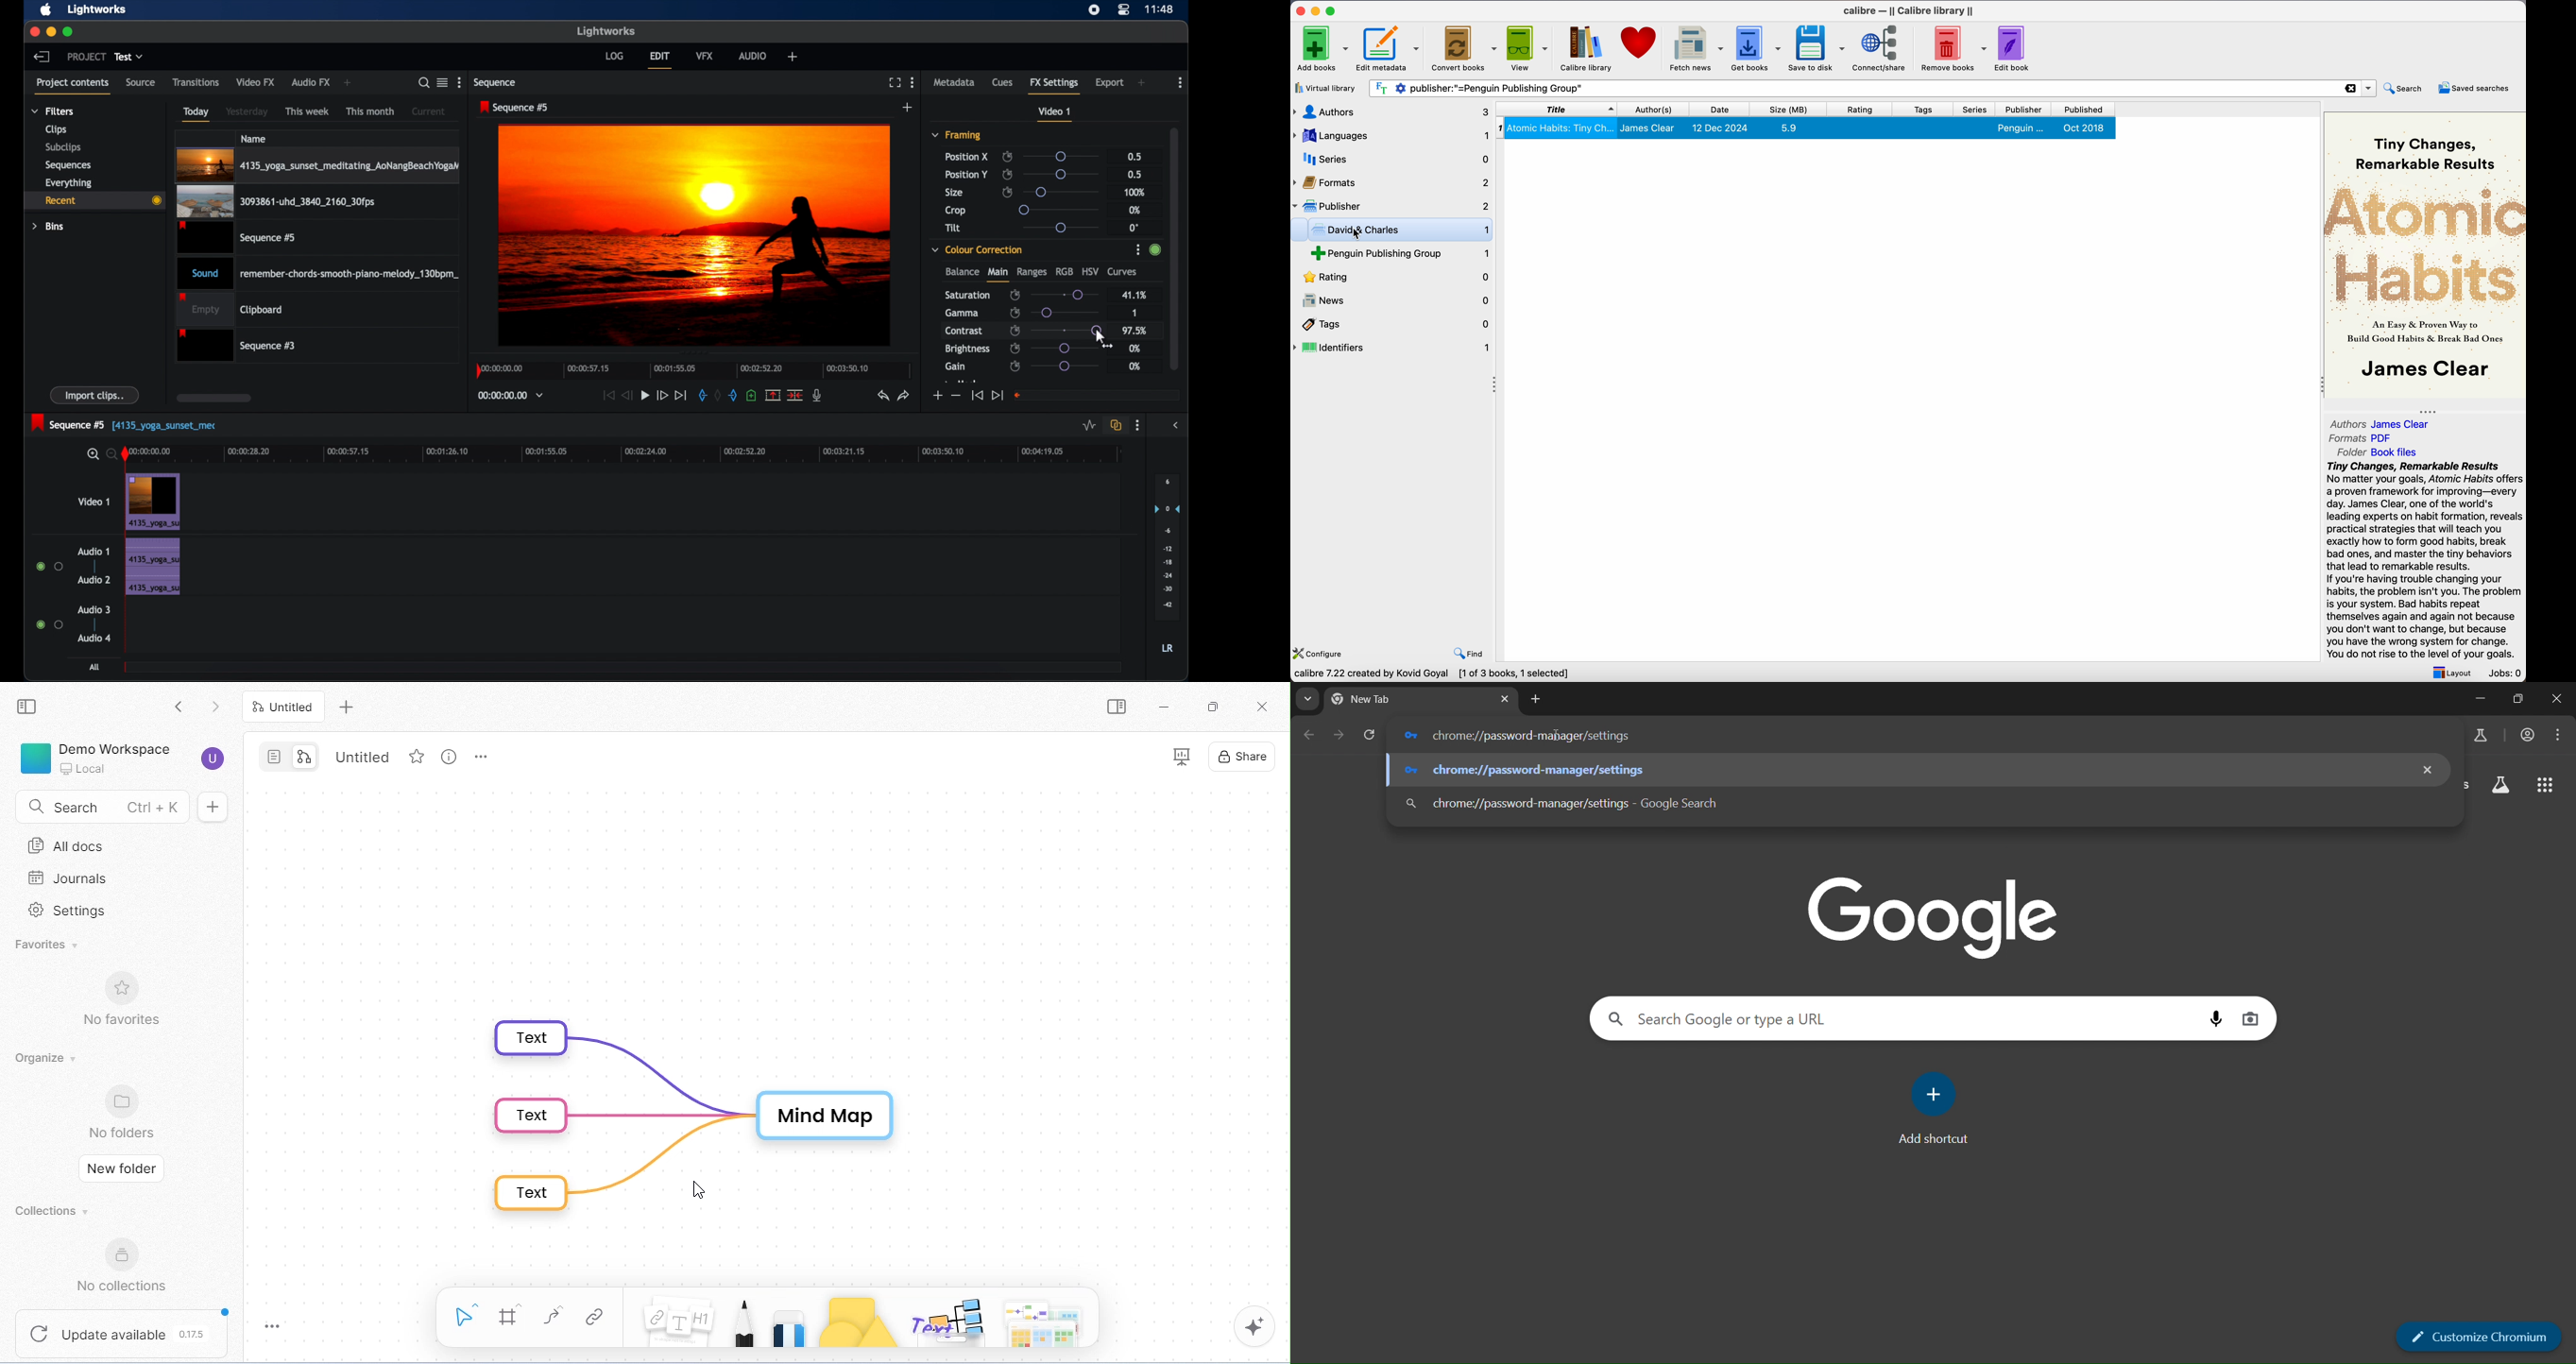  What do you see at coordinates (275, 202) in the screenshot?
I see `video clip` at bounding box center [275, 202].